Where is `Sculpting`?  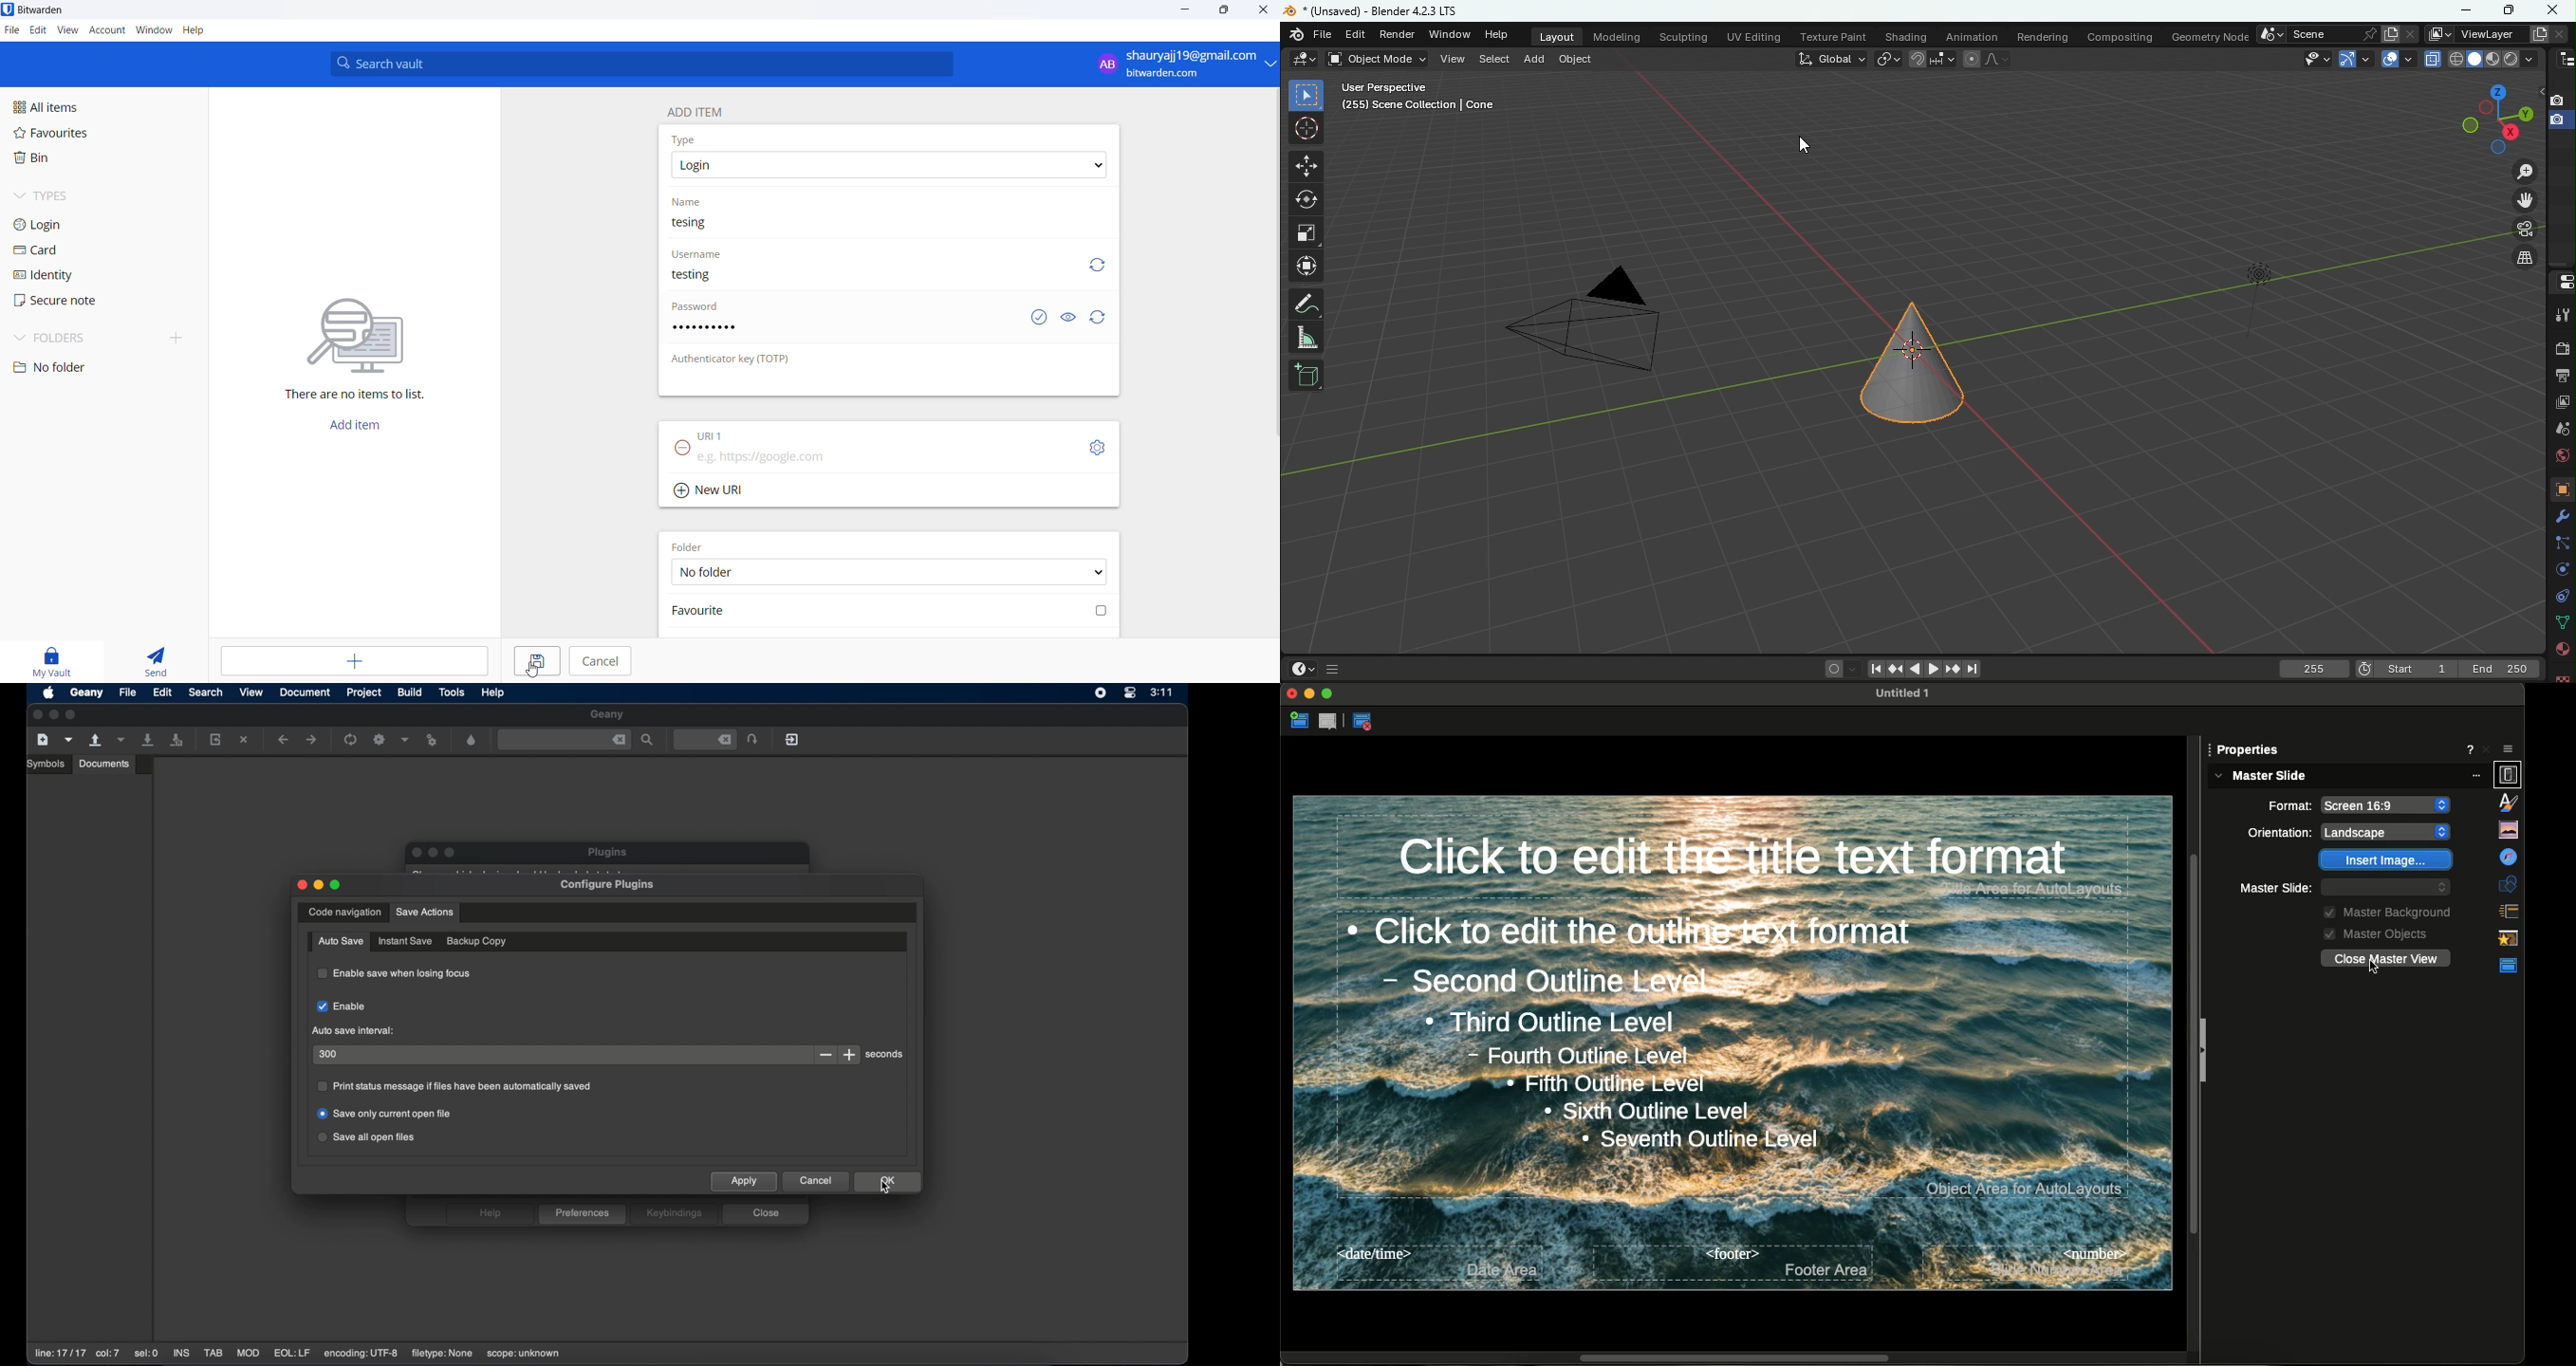
Sculpting is located at coordinates (1684, 35).